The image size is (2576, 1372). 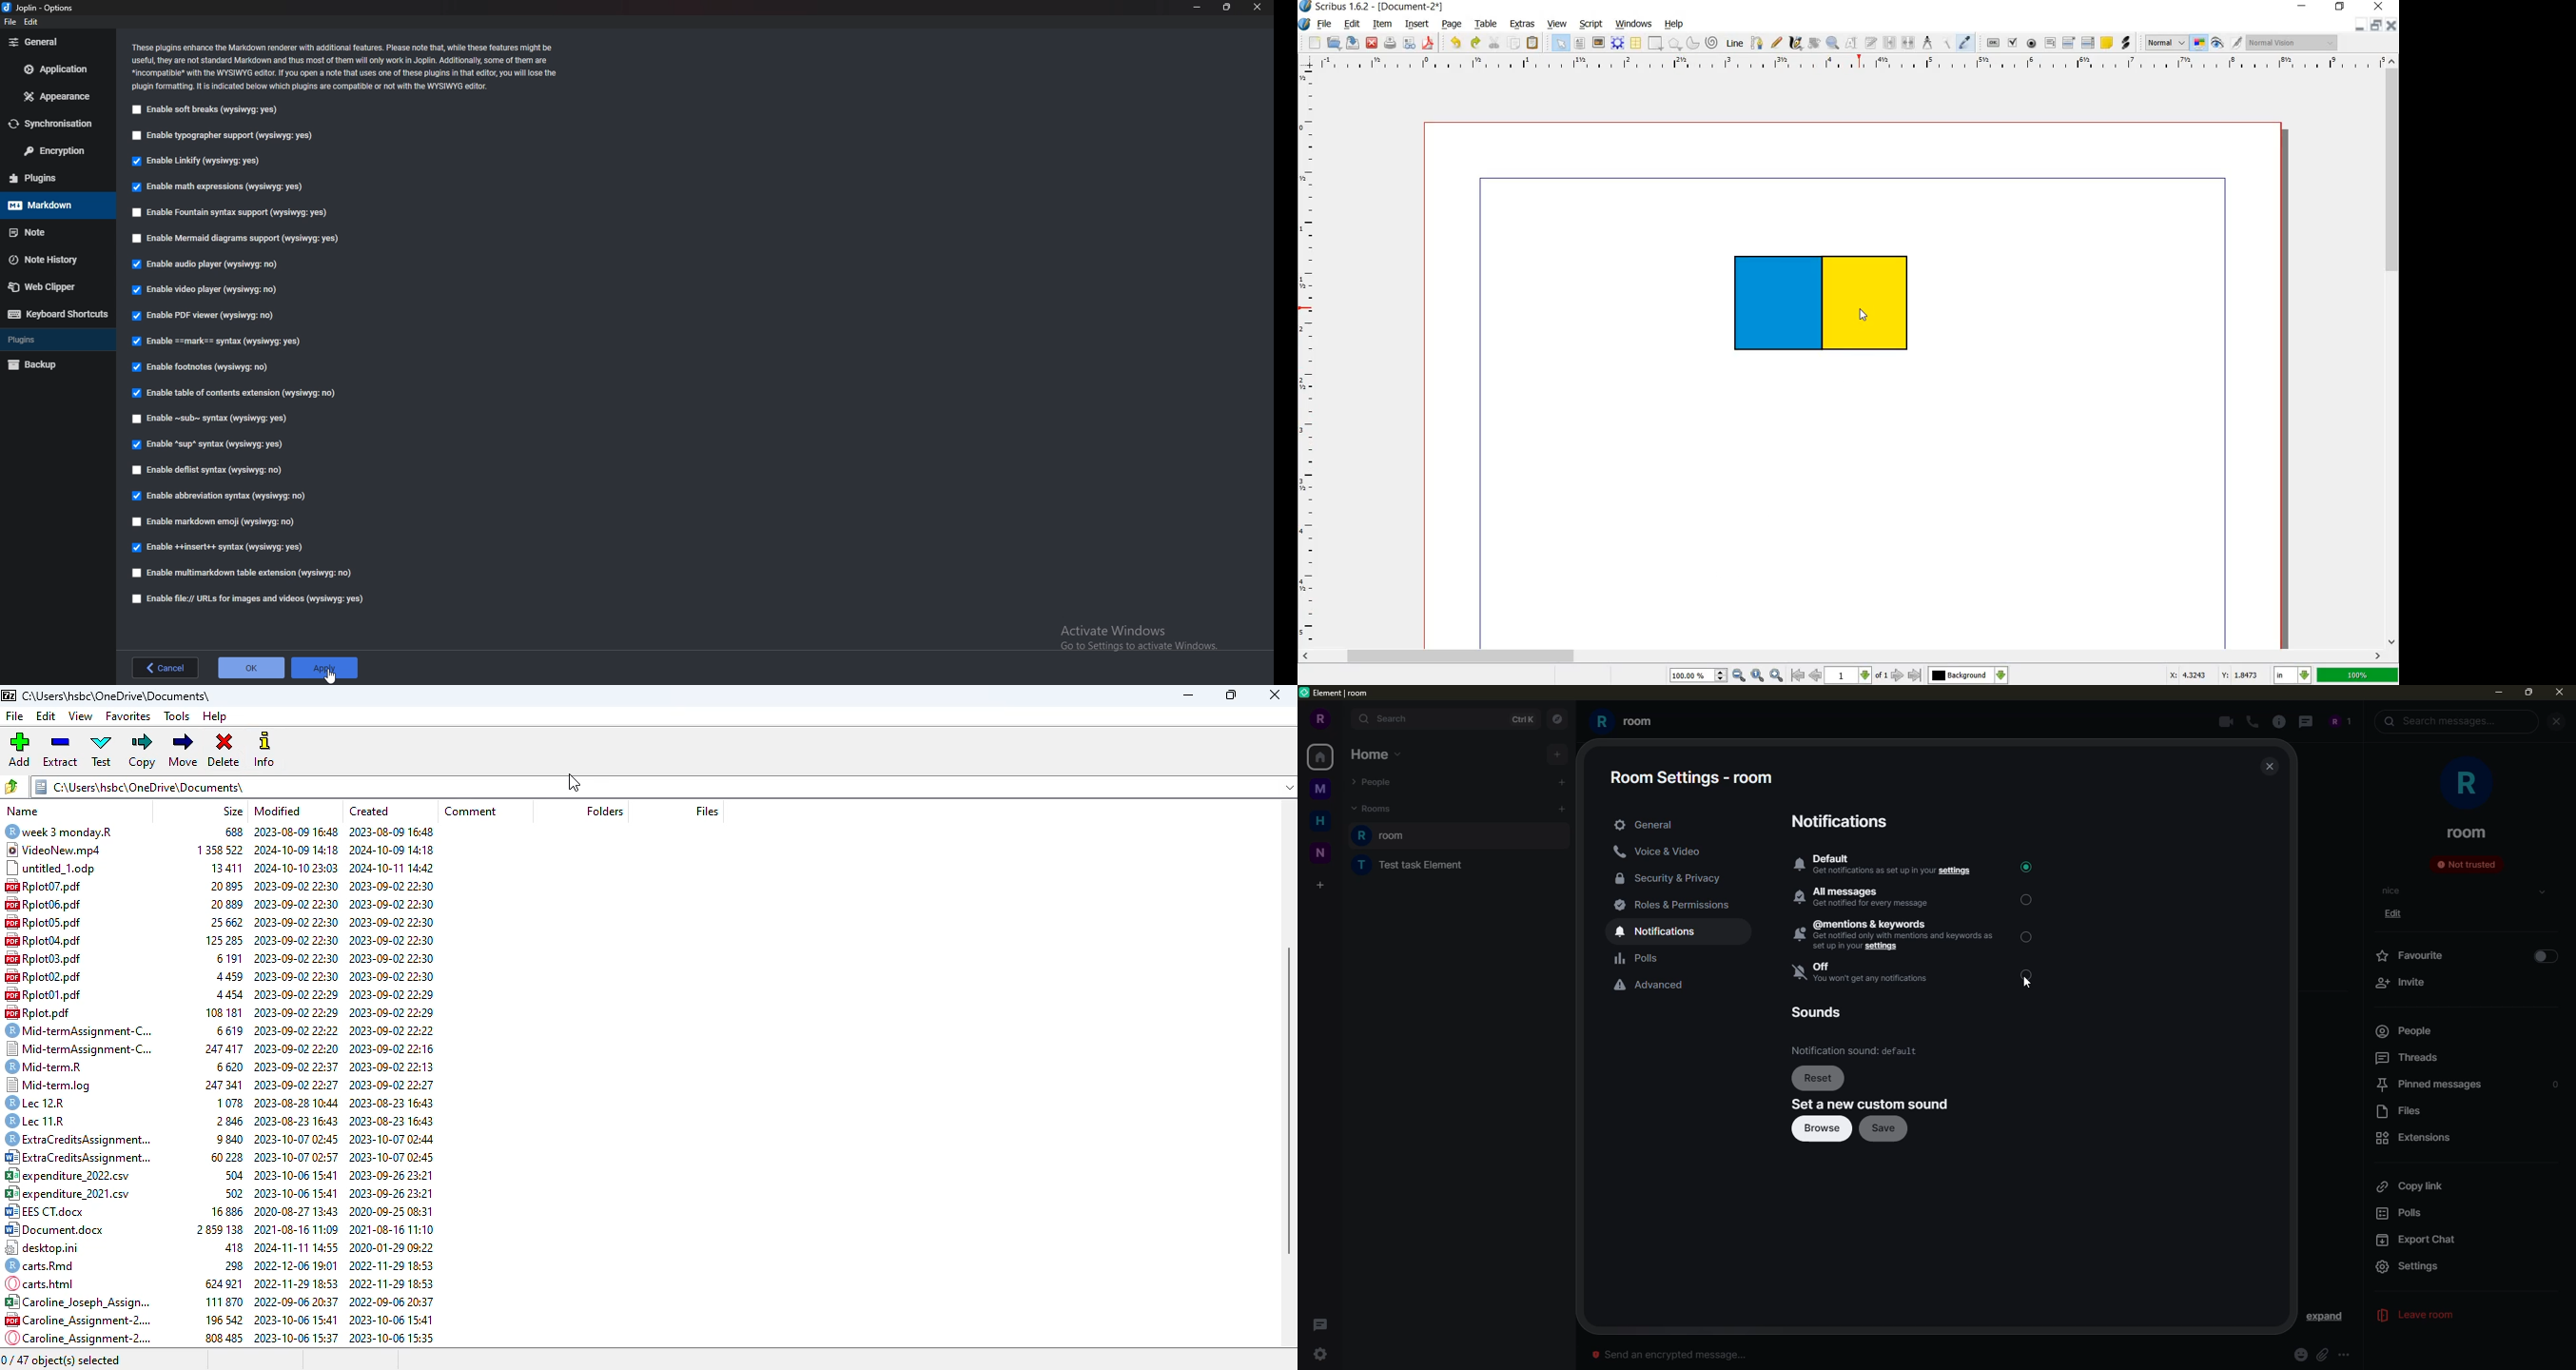 I want to click on close, so click(x=1275, y=695).